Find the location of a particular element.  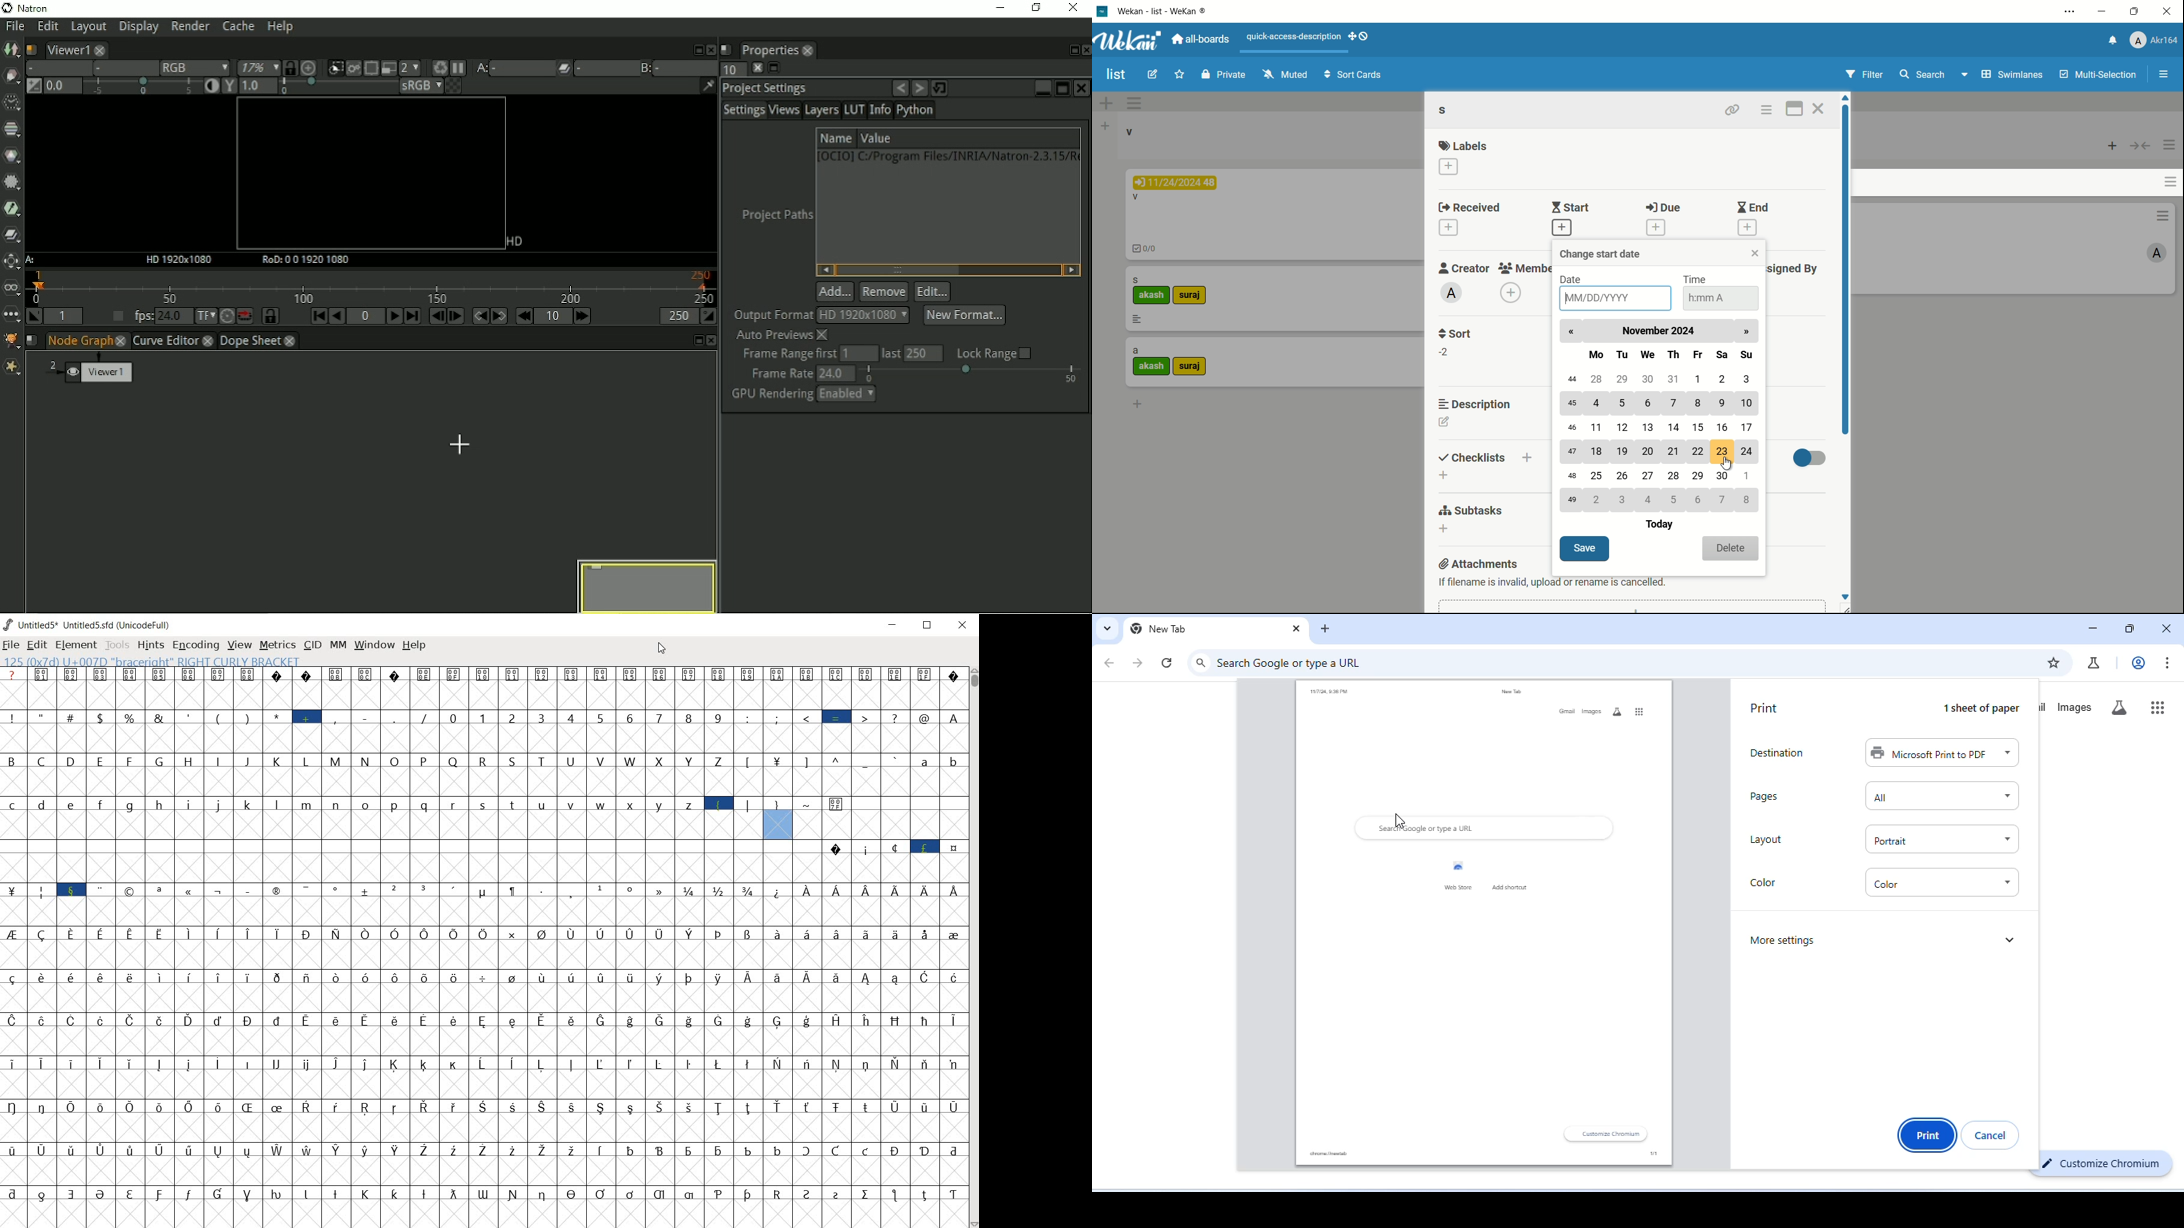

 select layout is located at coordinates (1941, 838).